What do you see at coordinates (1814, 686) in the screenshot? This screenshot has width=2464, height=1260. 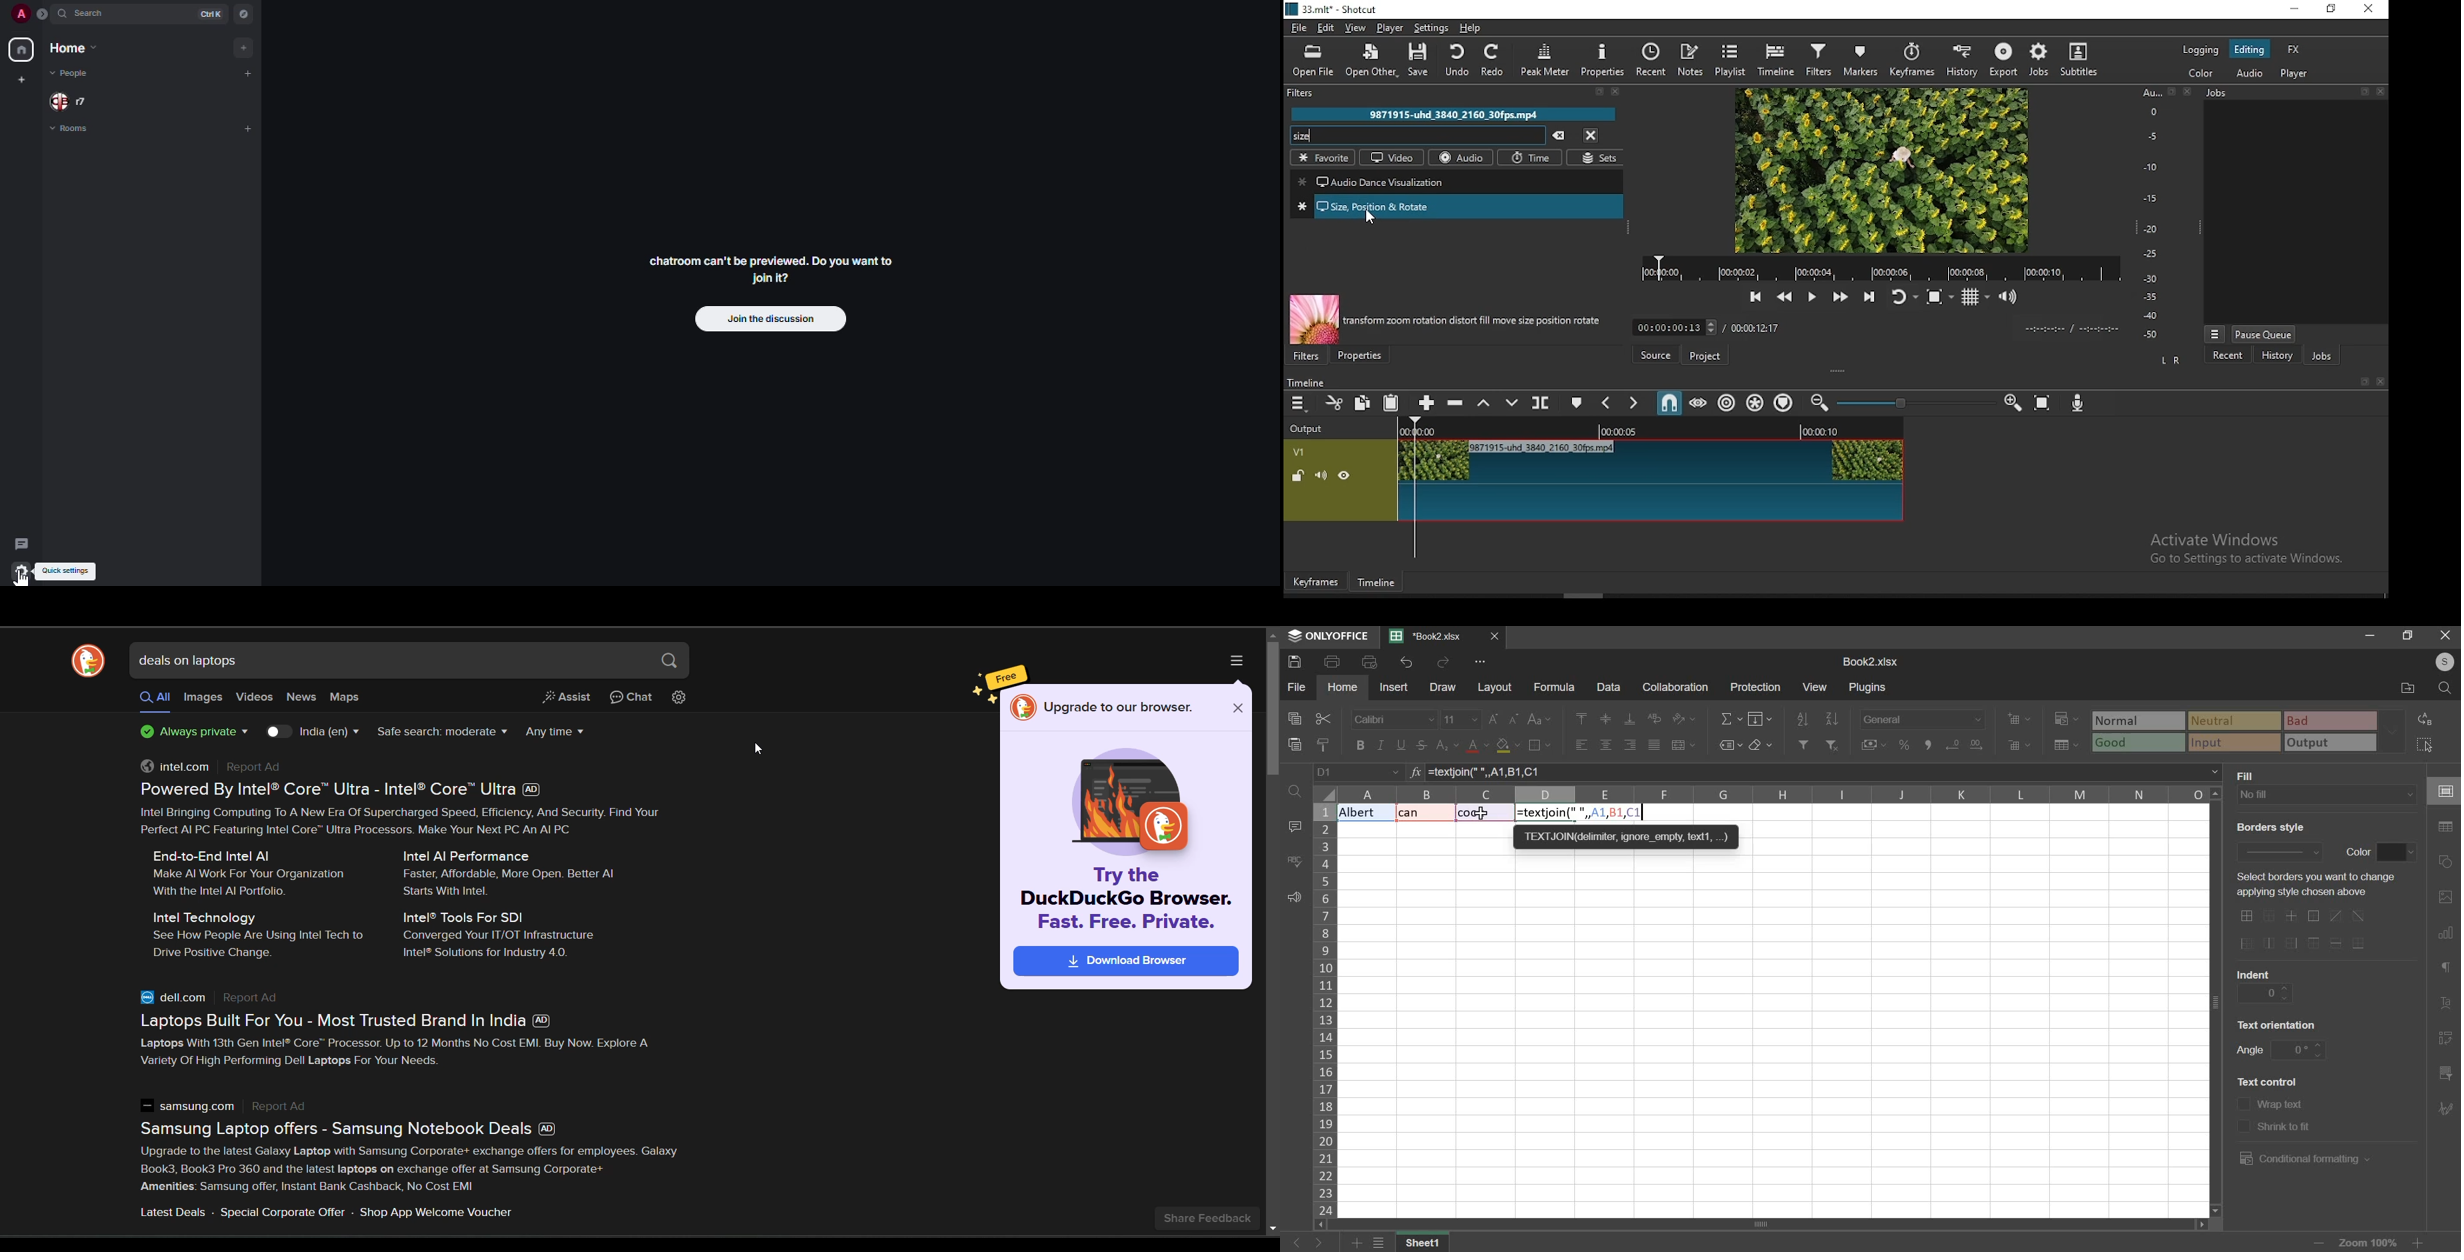 I see `view` at bounding box center [1814, 686].